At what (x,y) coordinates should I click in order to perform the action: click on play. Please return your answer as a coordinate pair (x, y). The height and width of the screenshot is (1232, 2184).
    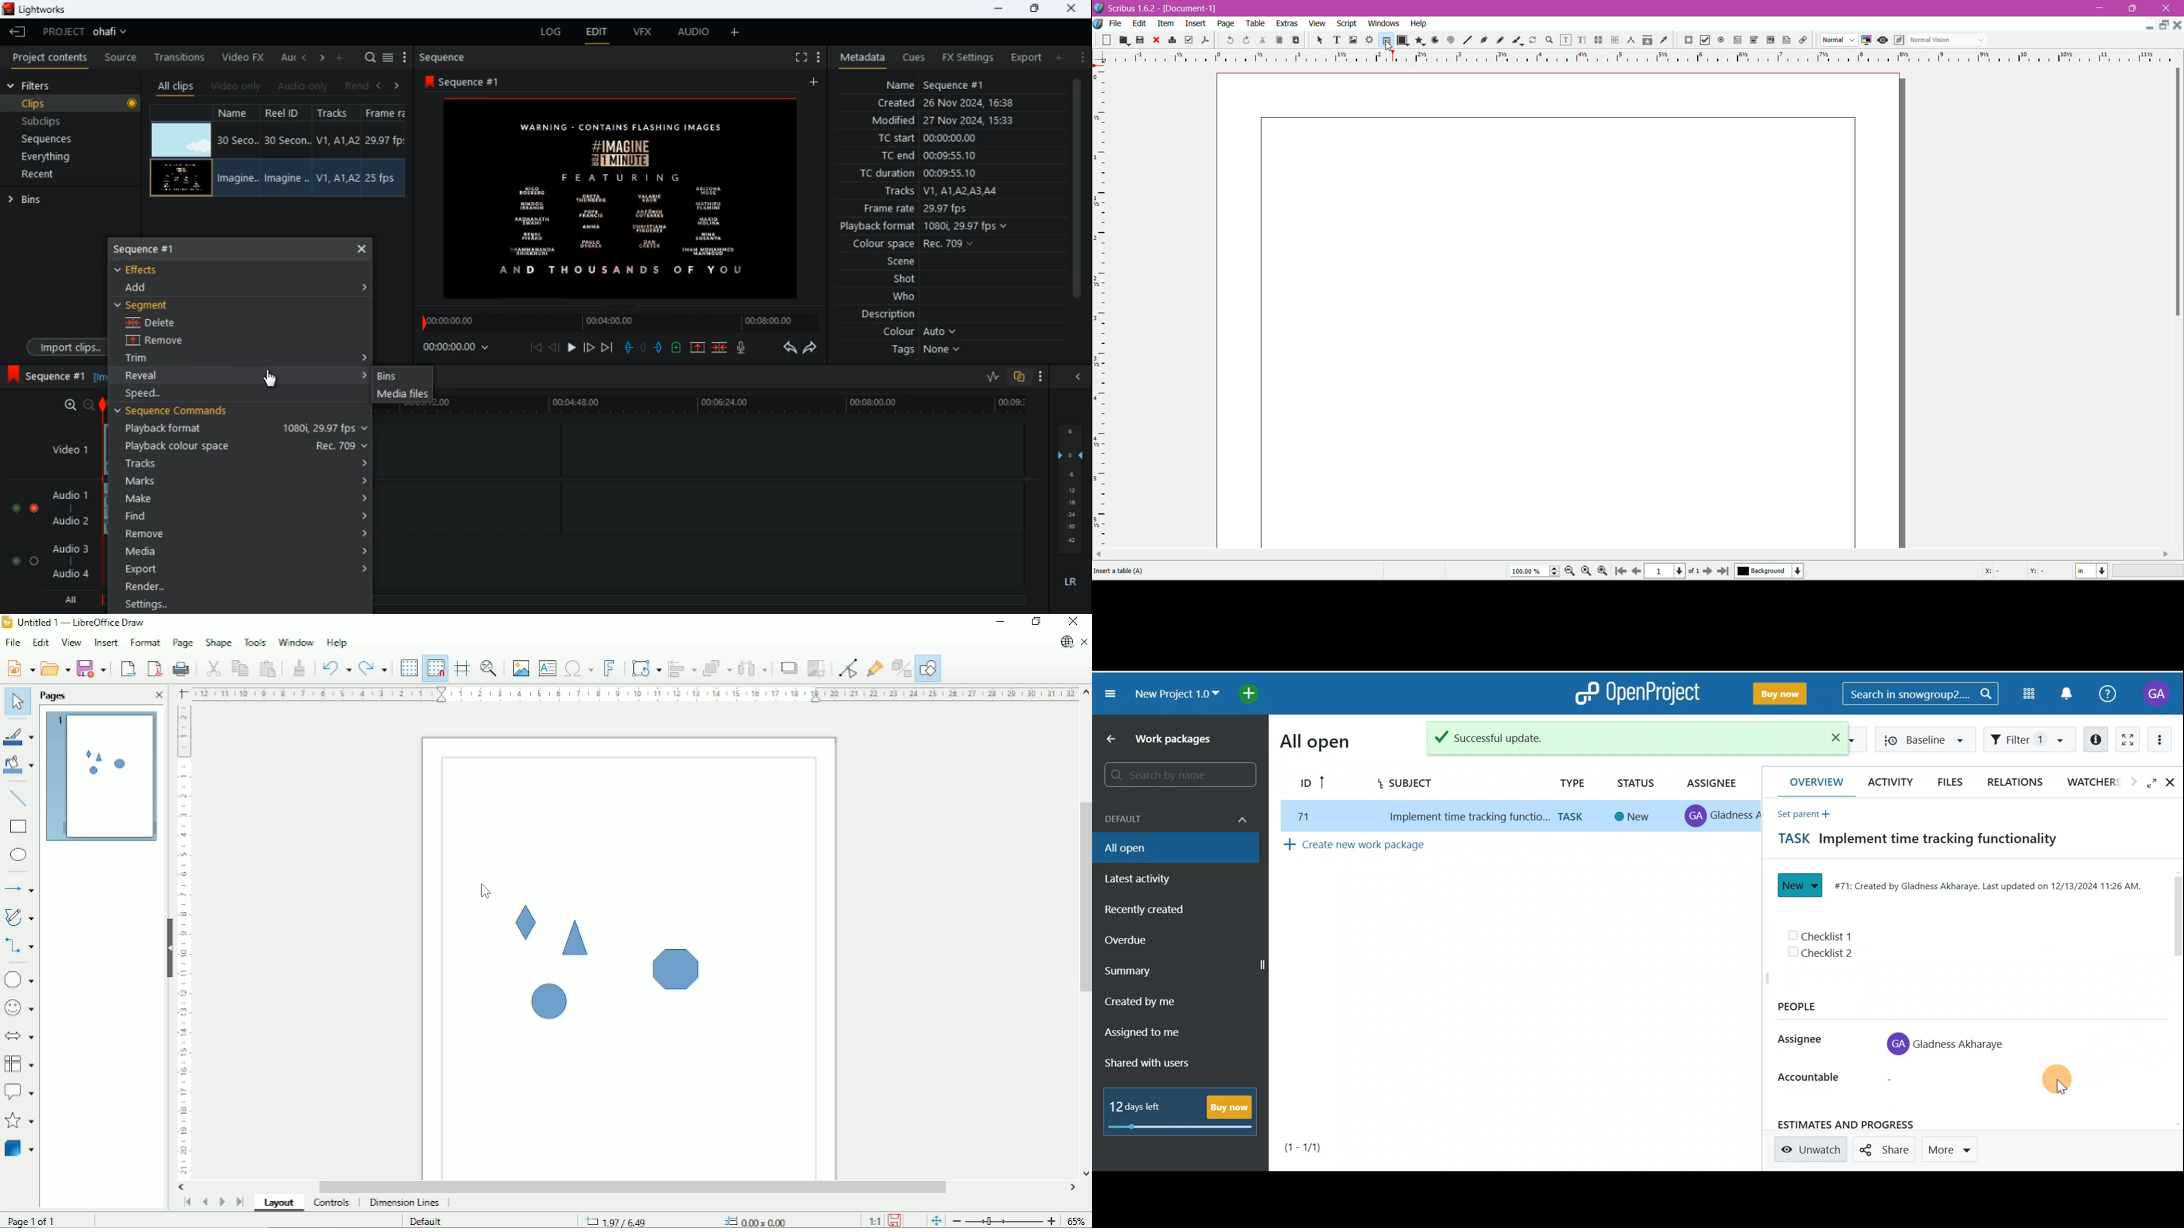
    Looking at the image, I should click on (573, 346).